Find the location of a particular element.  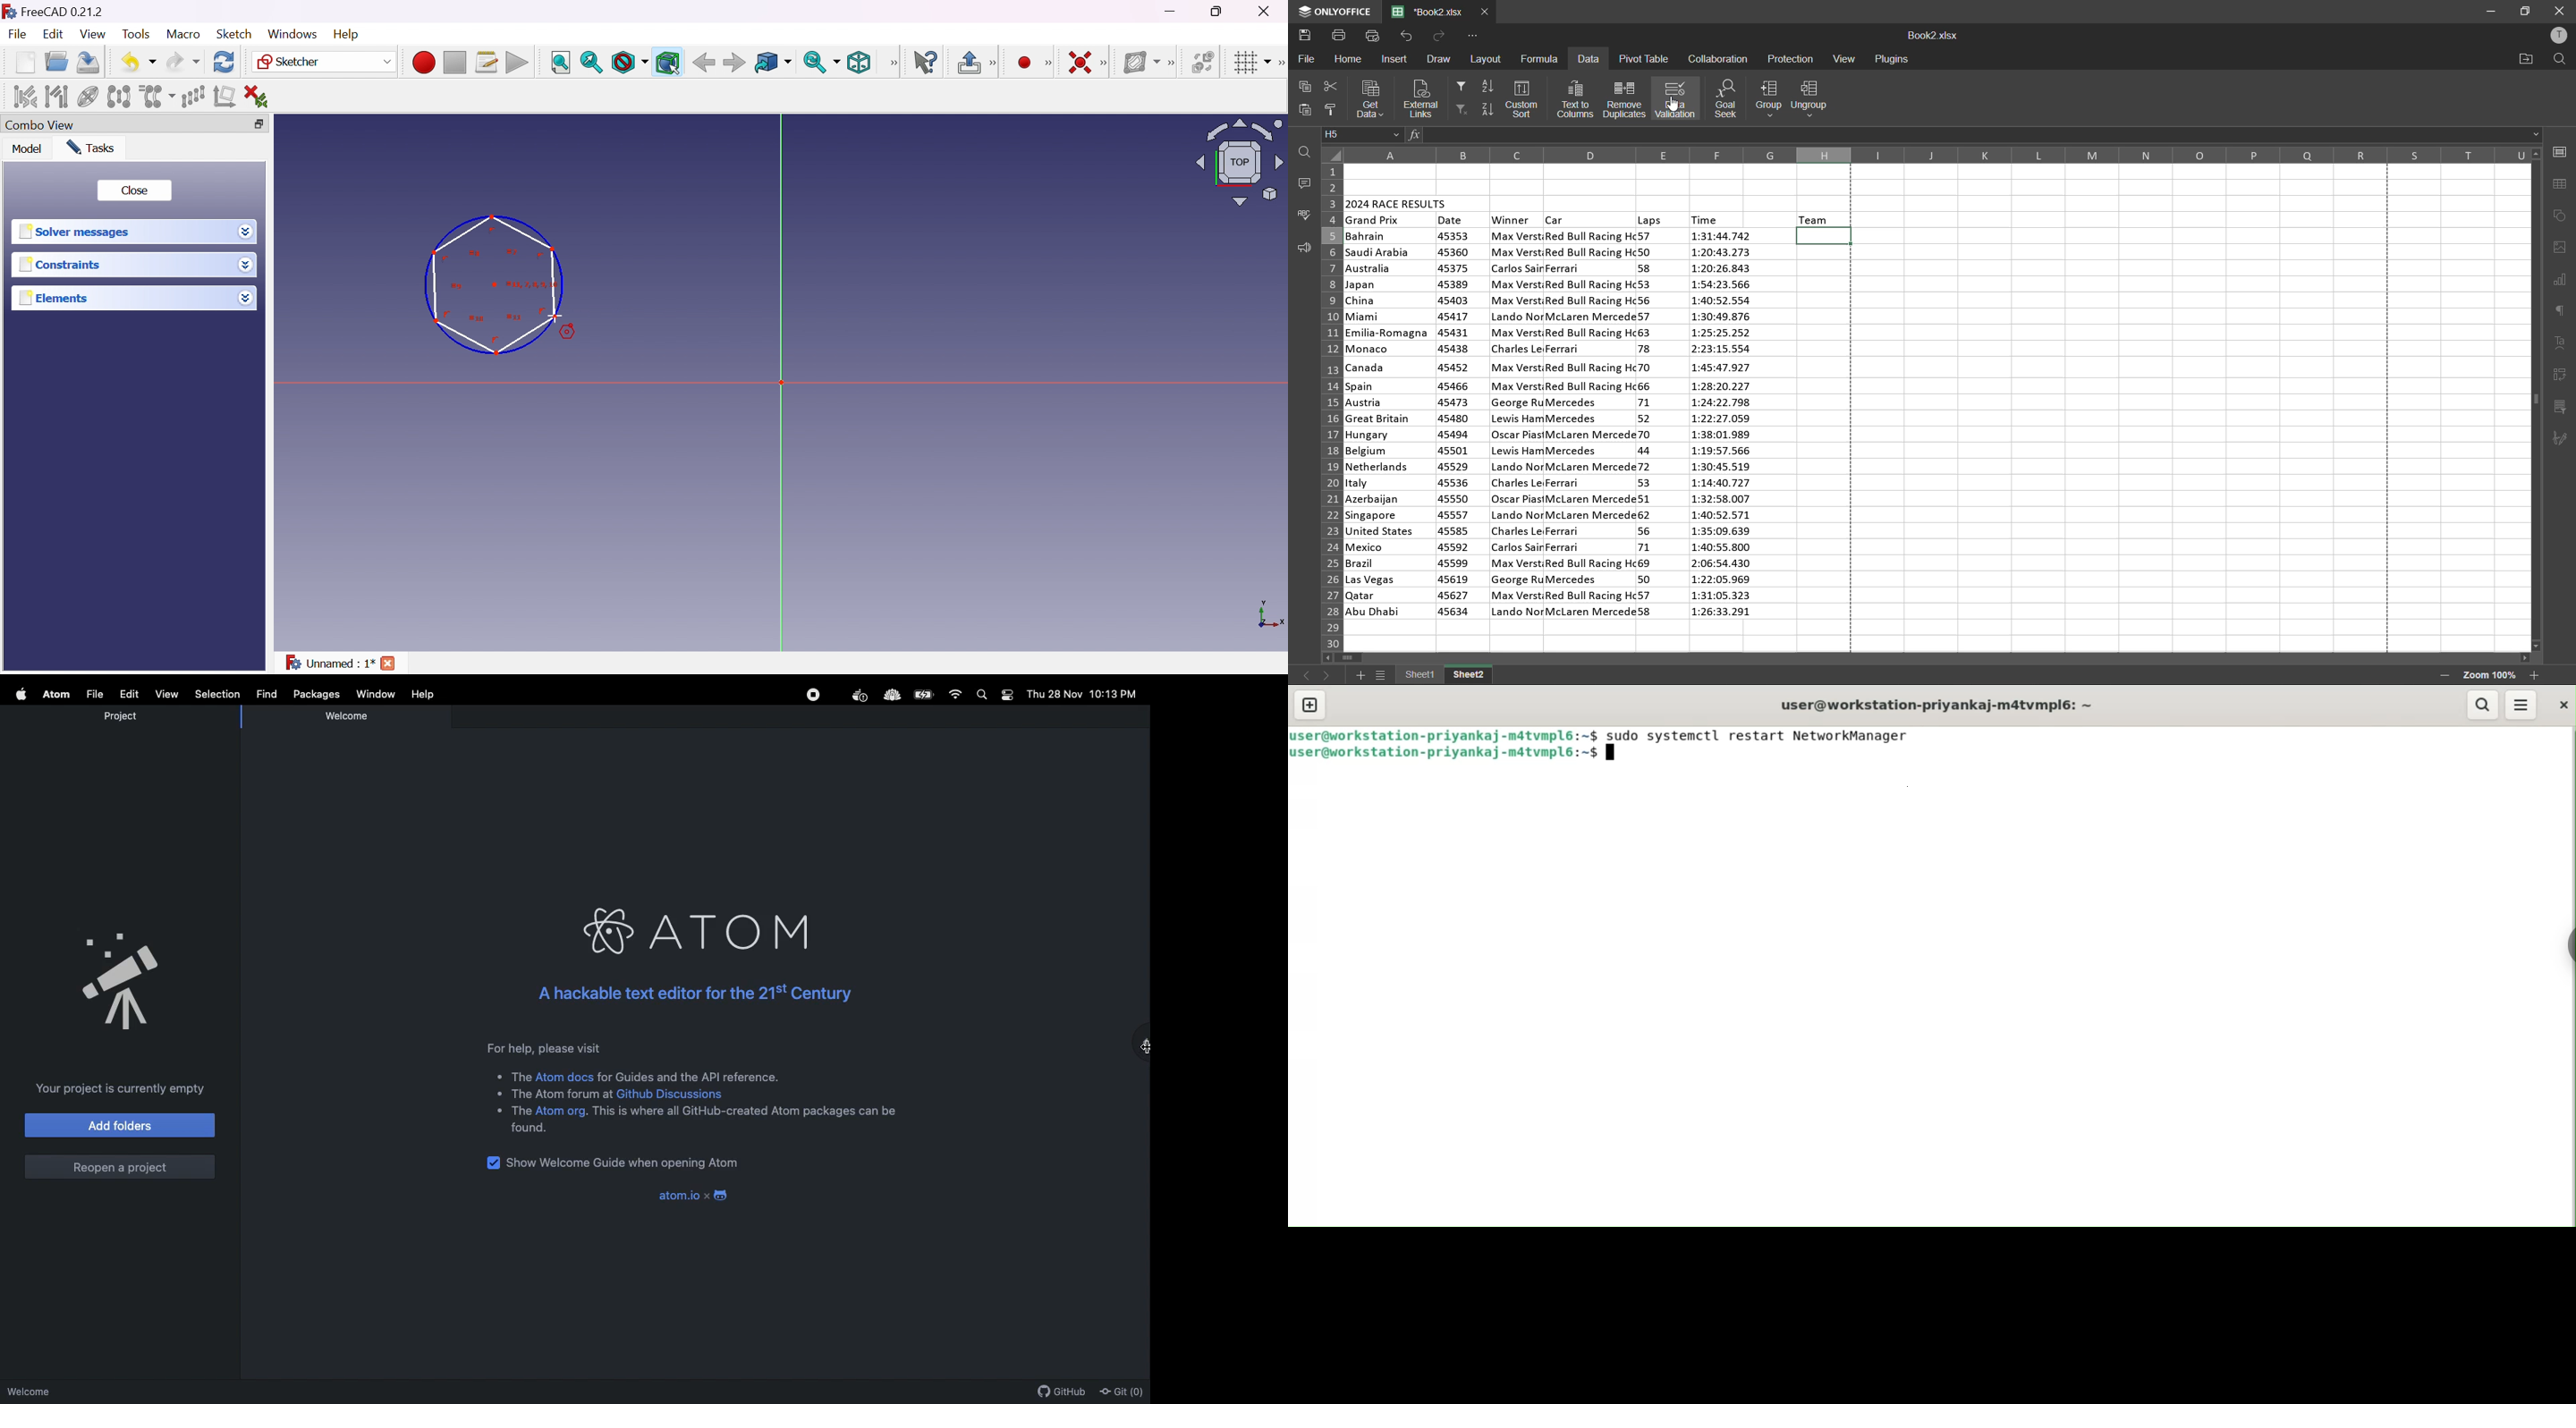

Drop down is located at coordinates (245, 295).